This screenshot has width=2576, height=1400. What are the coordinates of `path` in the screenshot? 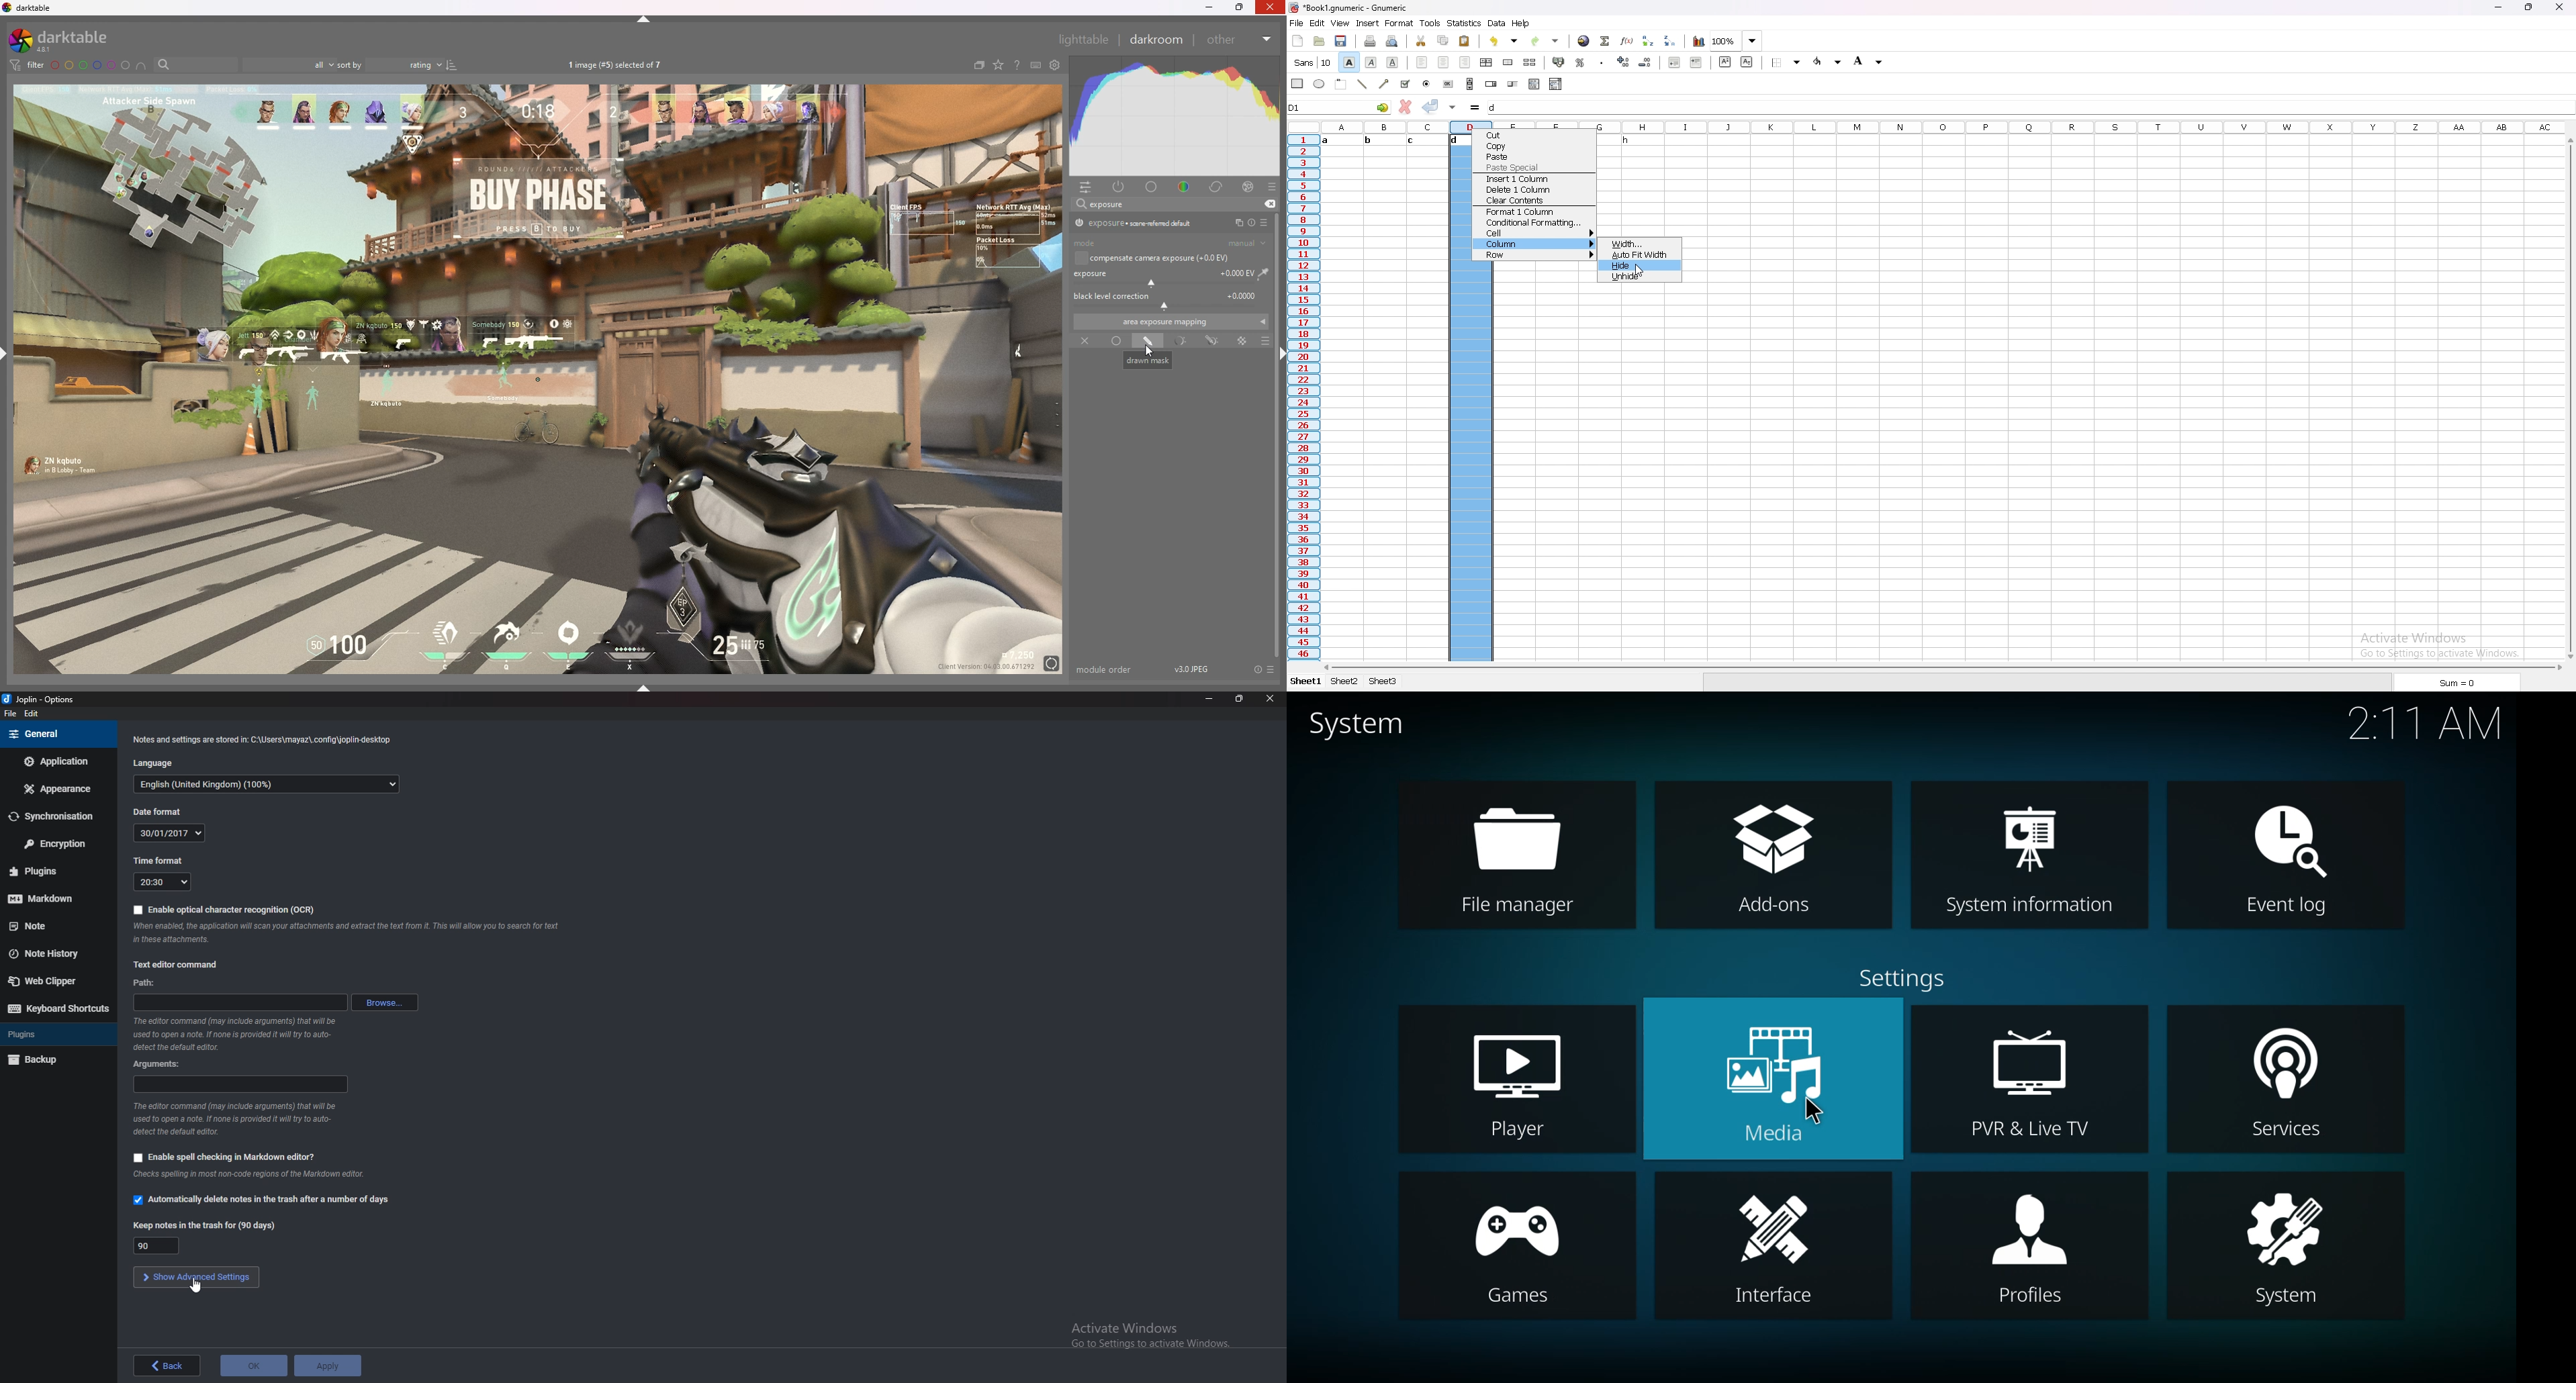 It's located at (151, 983).